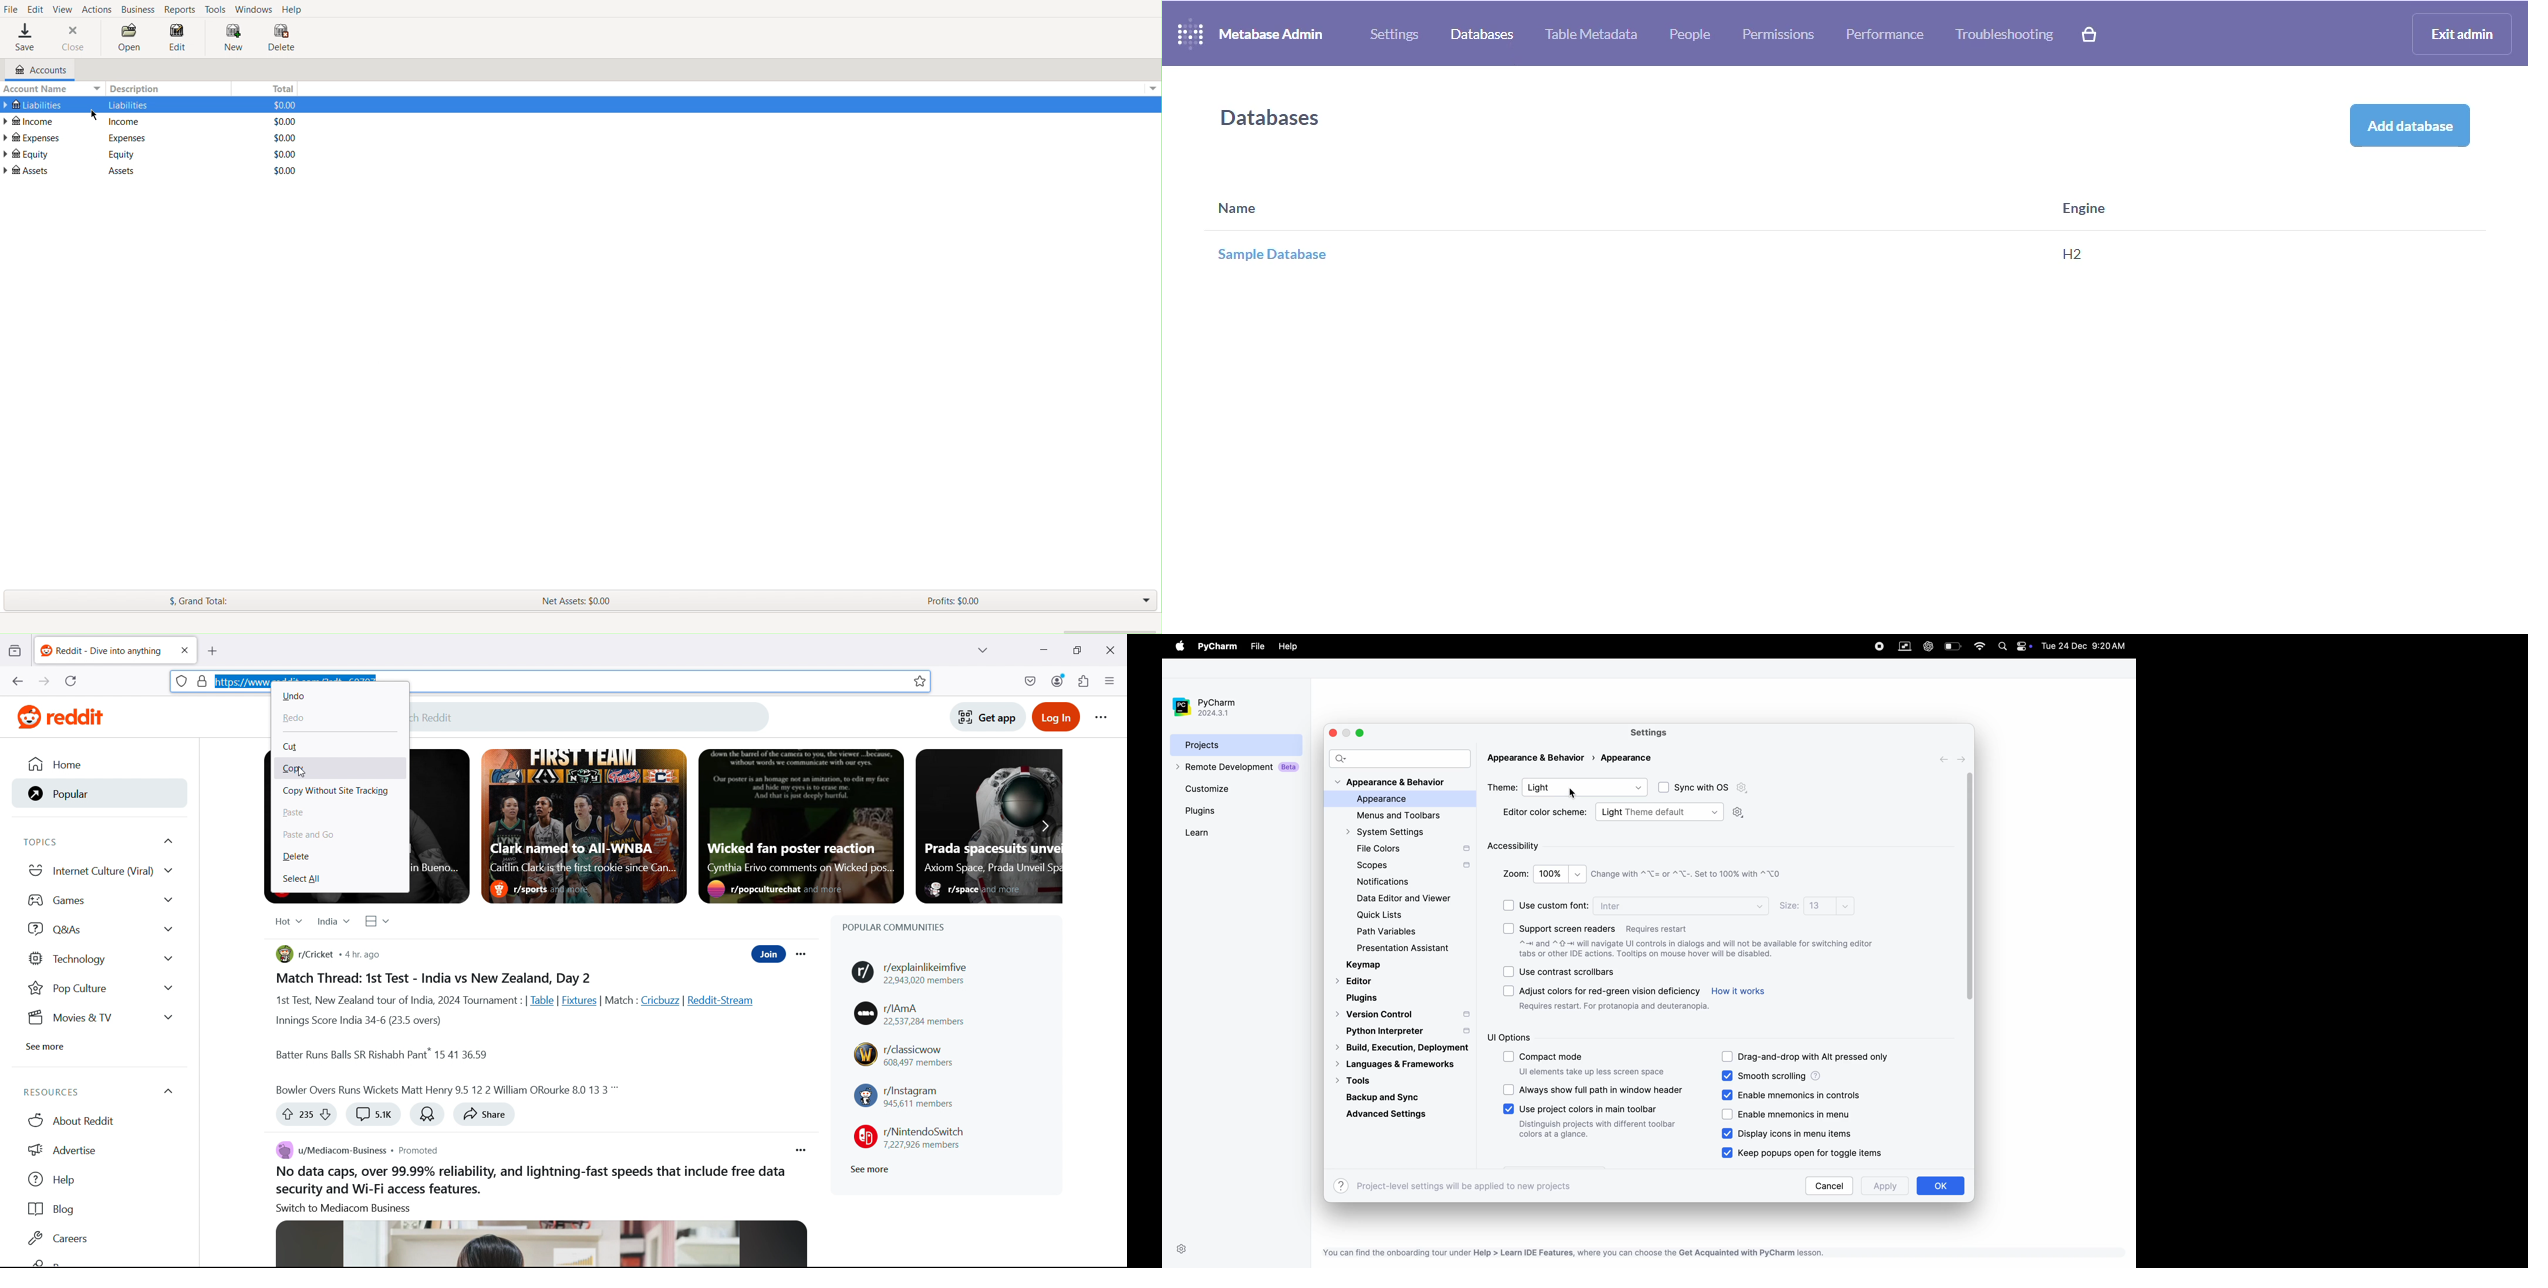 The height and width of the screenshot is (1288, 2548). What do you see at coordinates (1272, 255) in the screenshot?
I see `sample database` at bounding box center [1272, 255].